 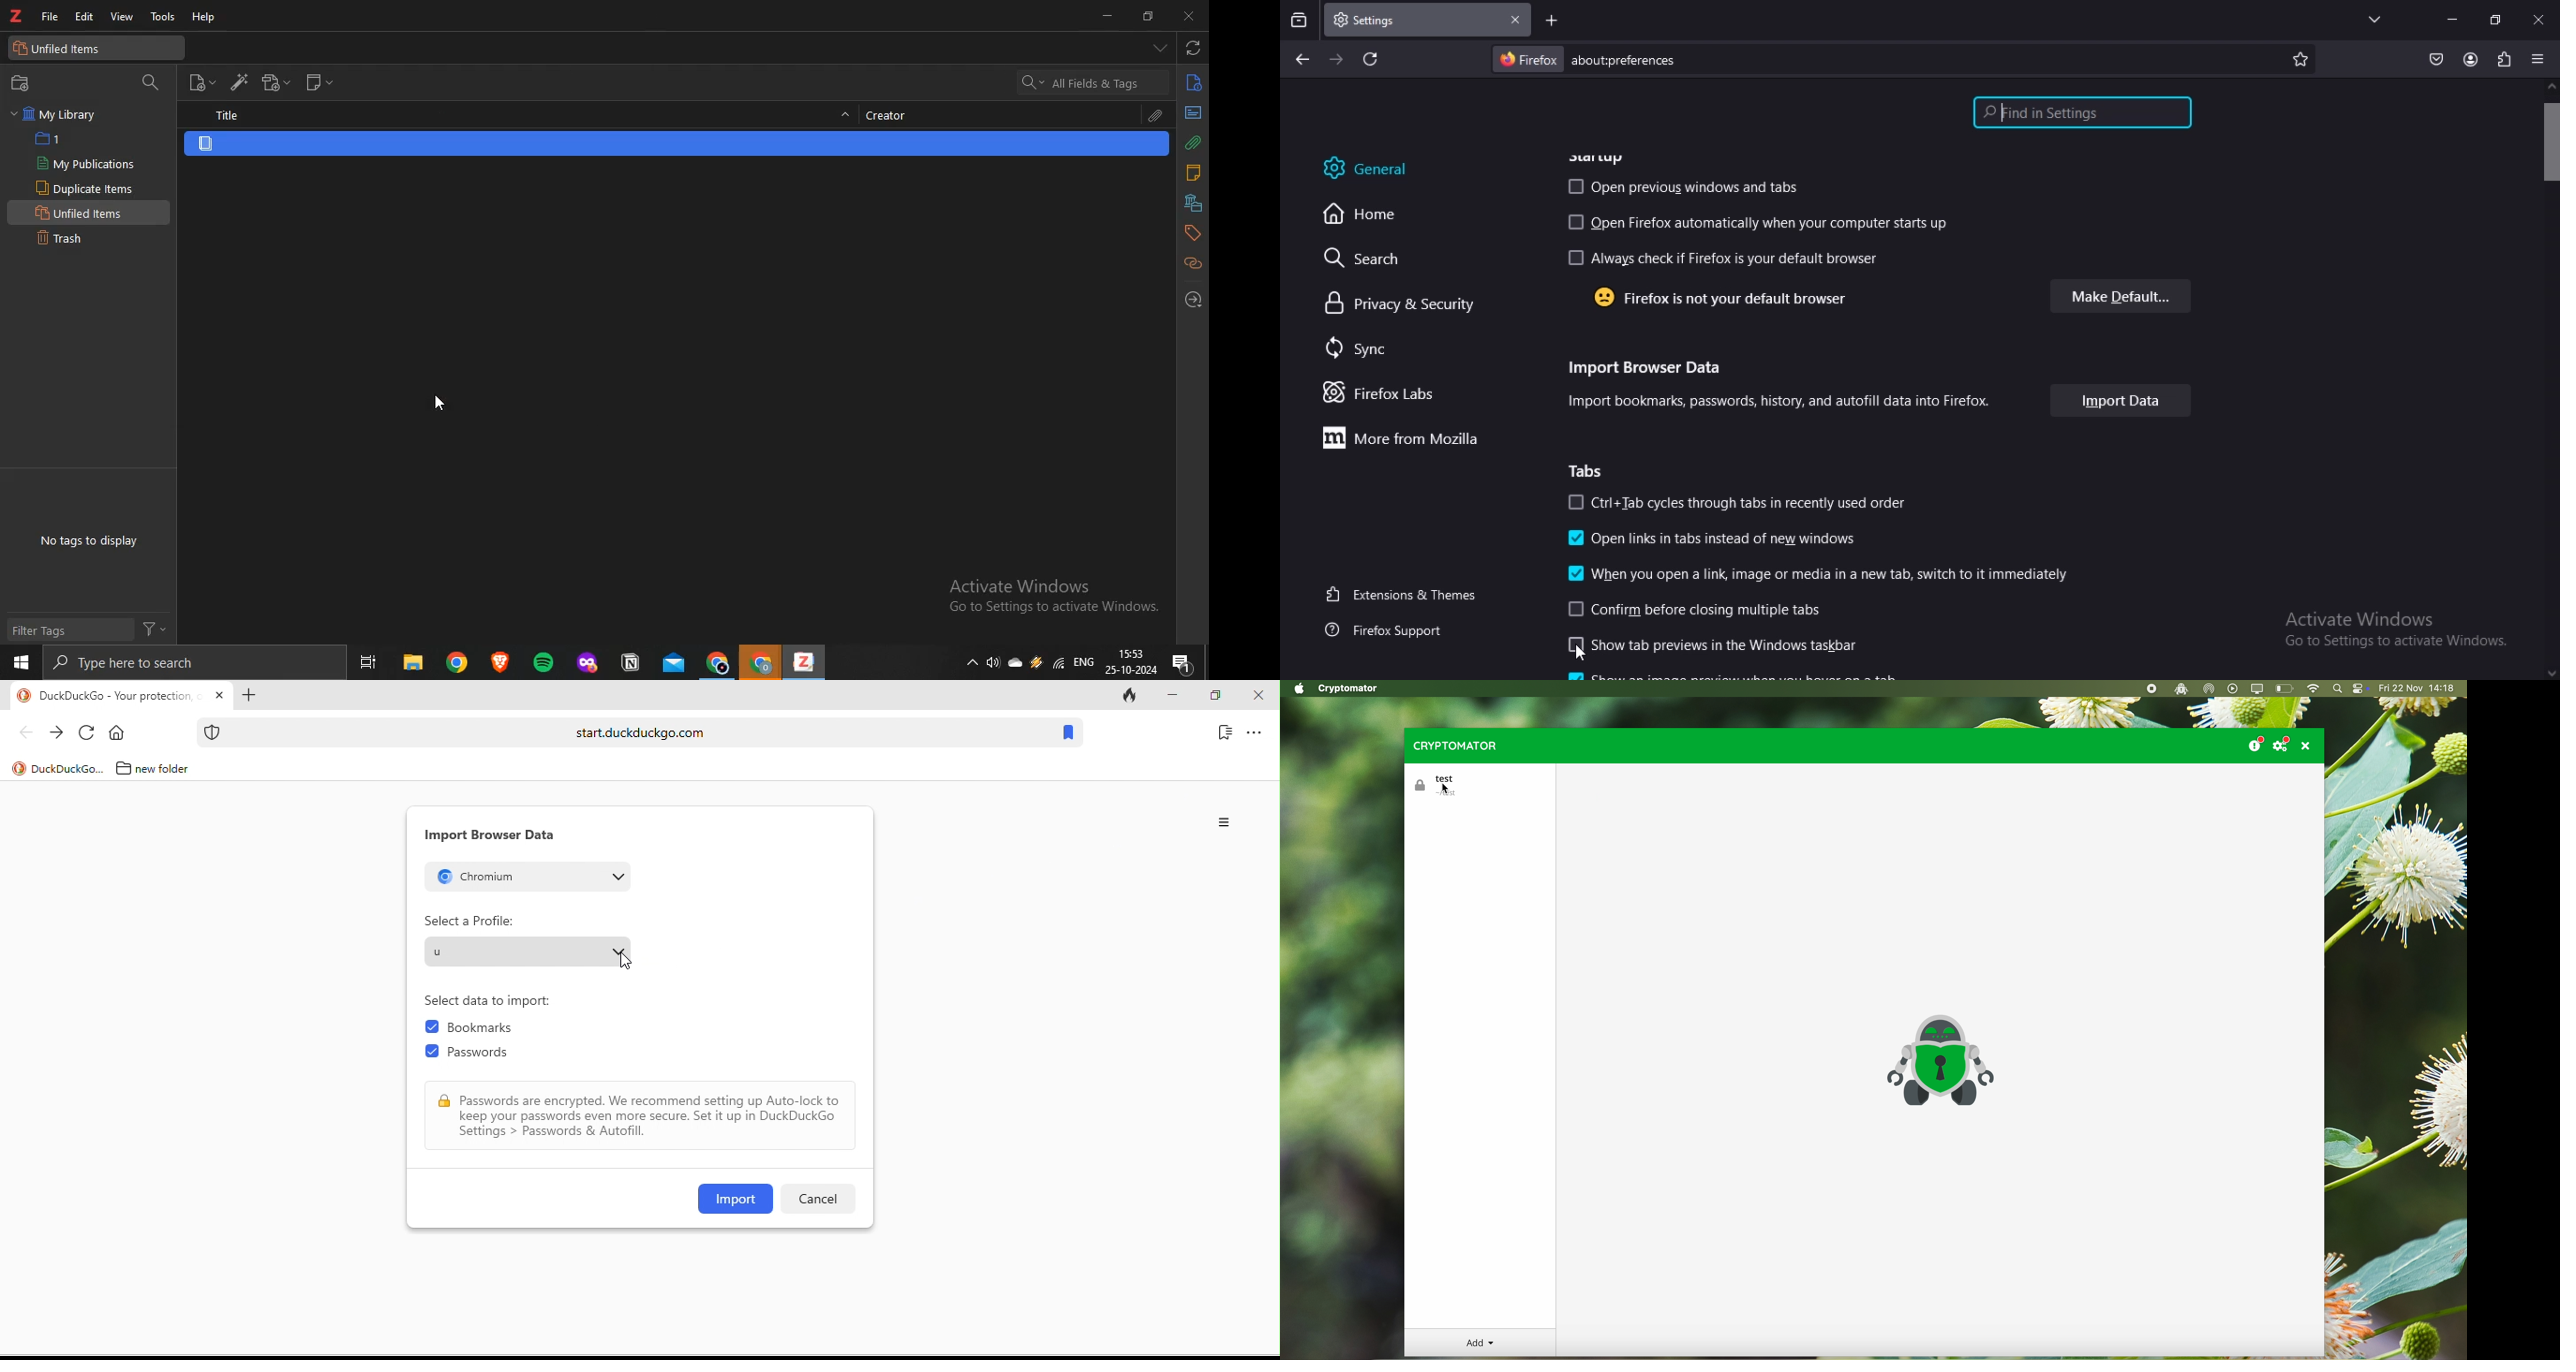 What do you see at coordinates (1758, 221) in the screenshot?
I see `open firefox automtically when computer startup` at bounding box center [1758, 221].